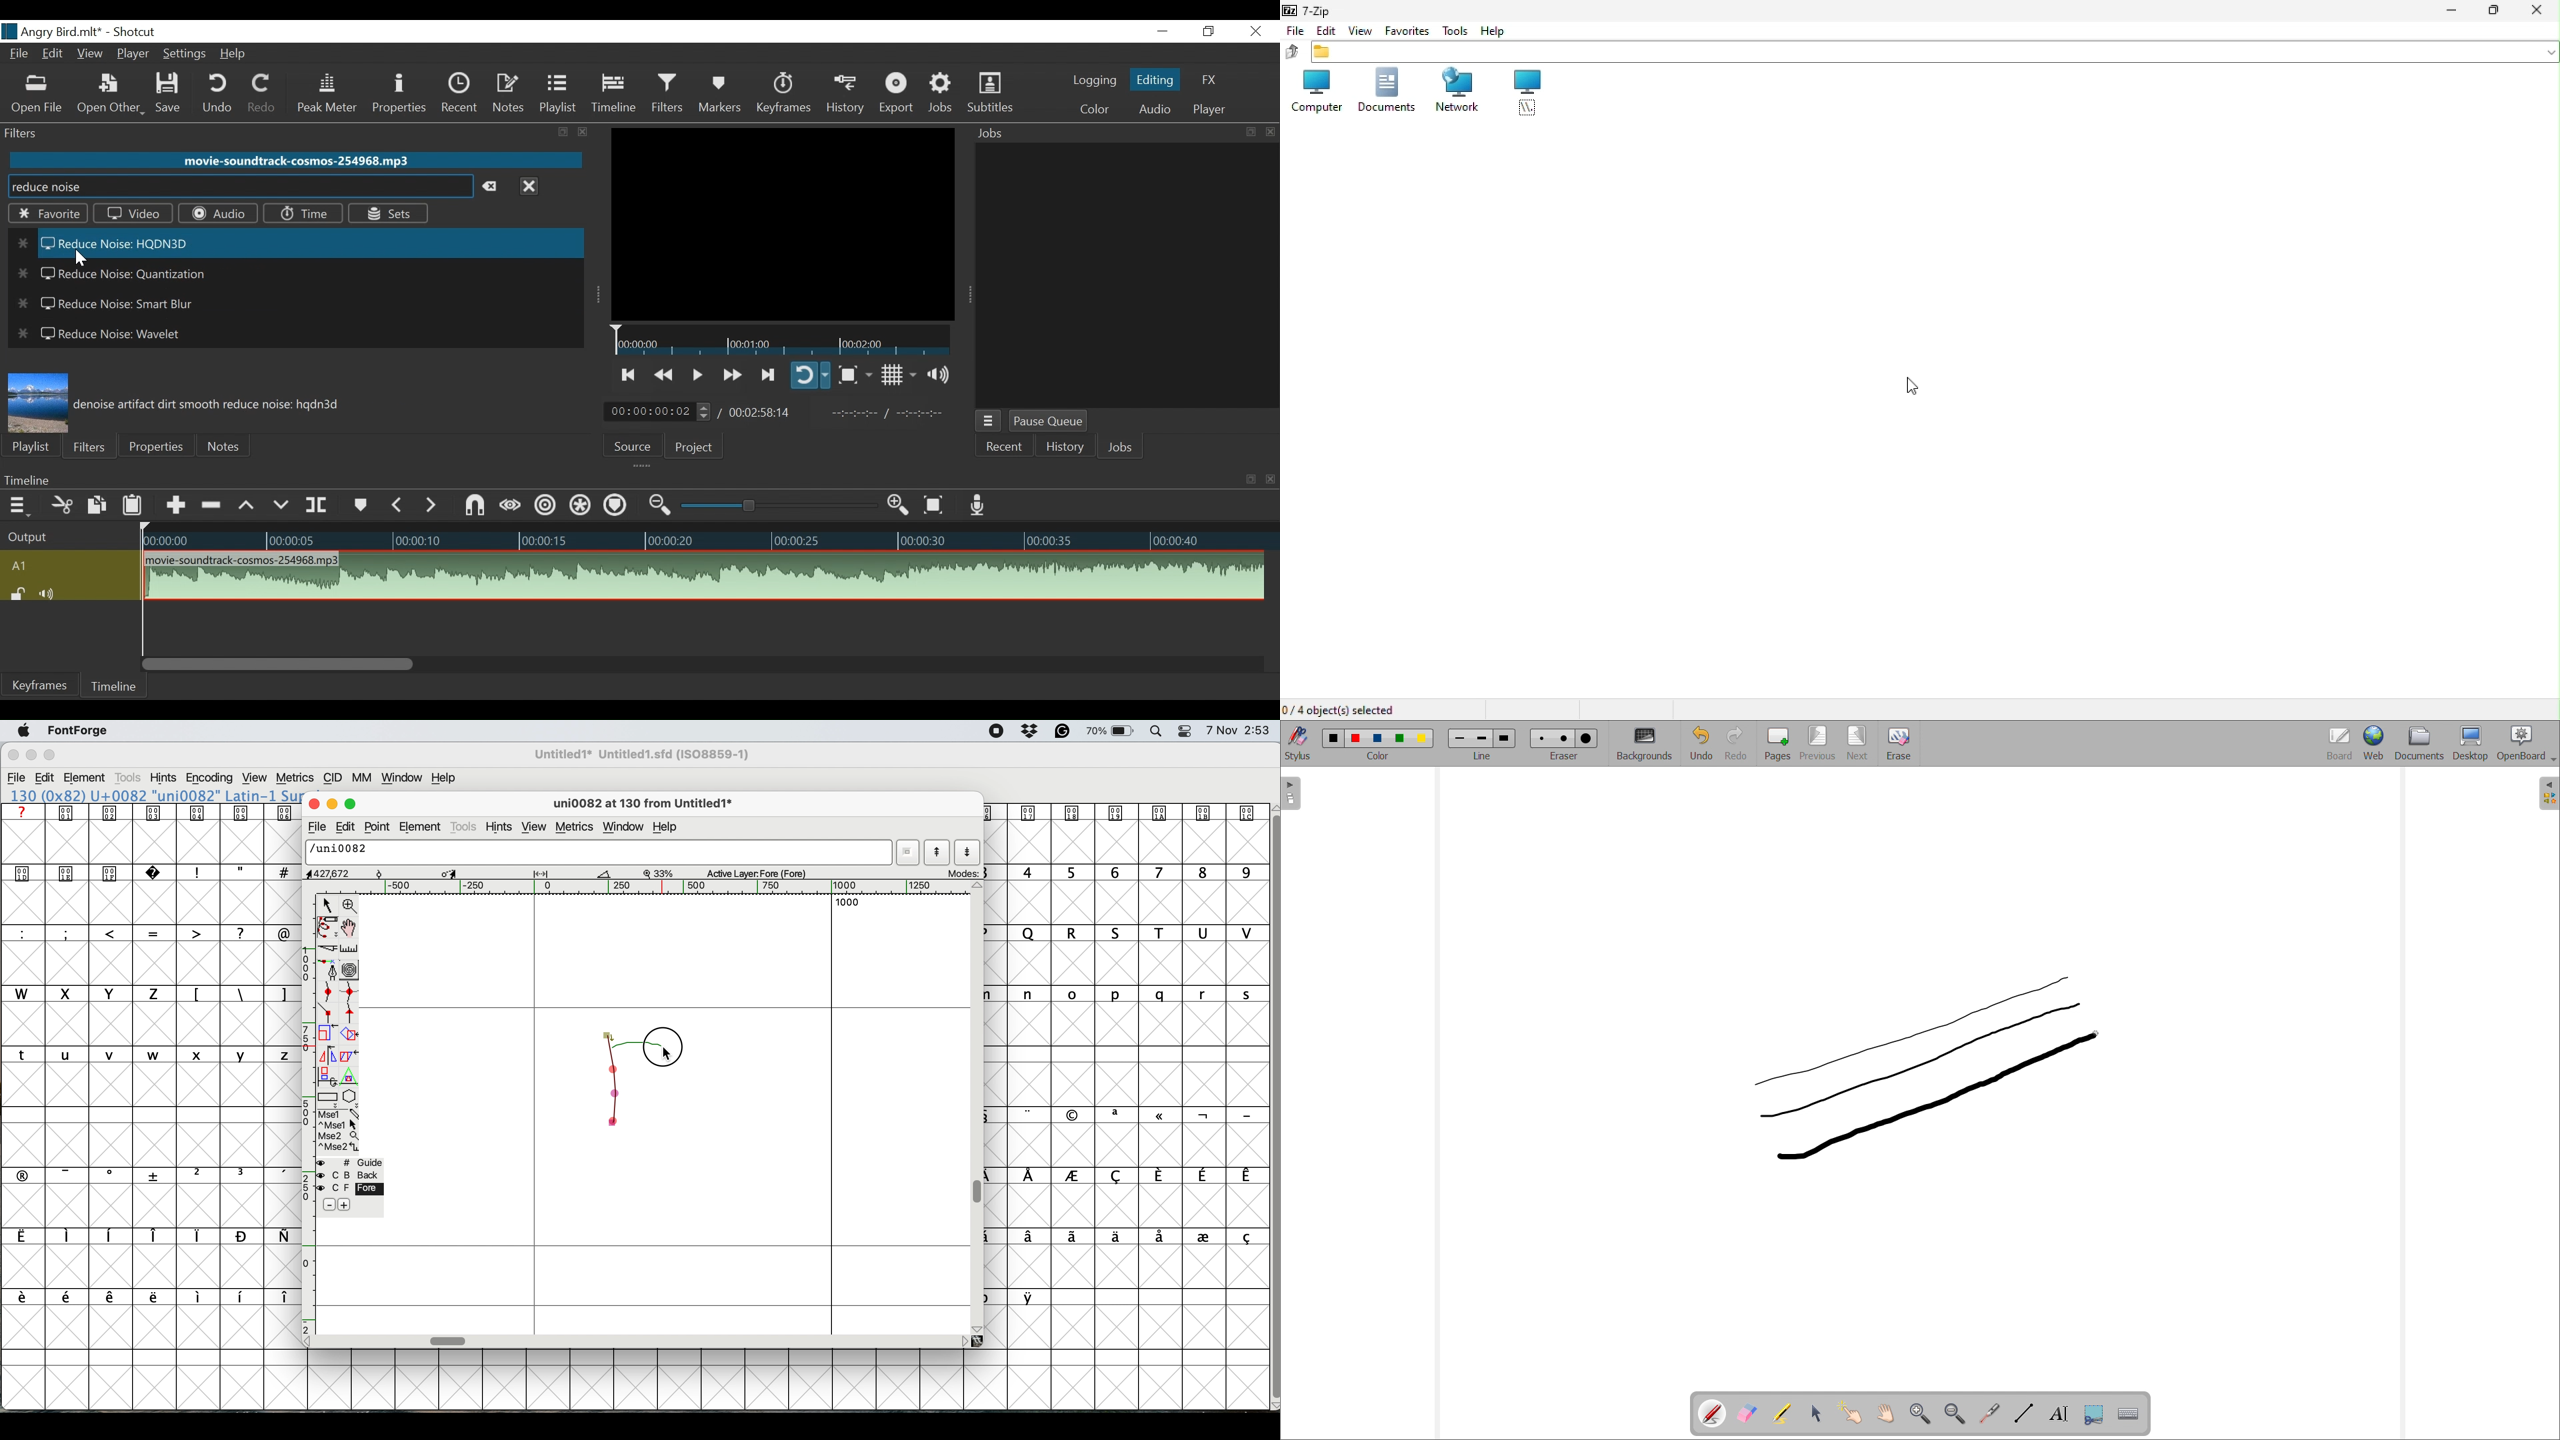  What do you see at coordinates (989, 421) in the screenshot?
I see `Jobs menu` at bounding box center [989, 421].